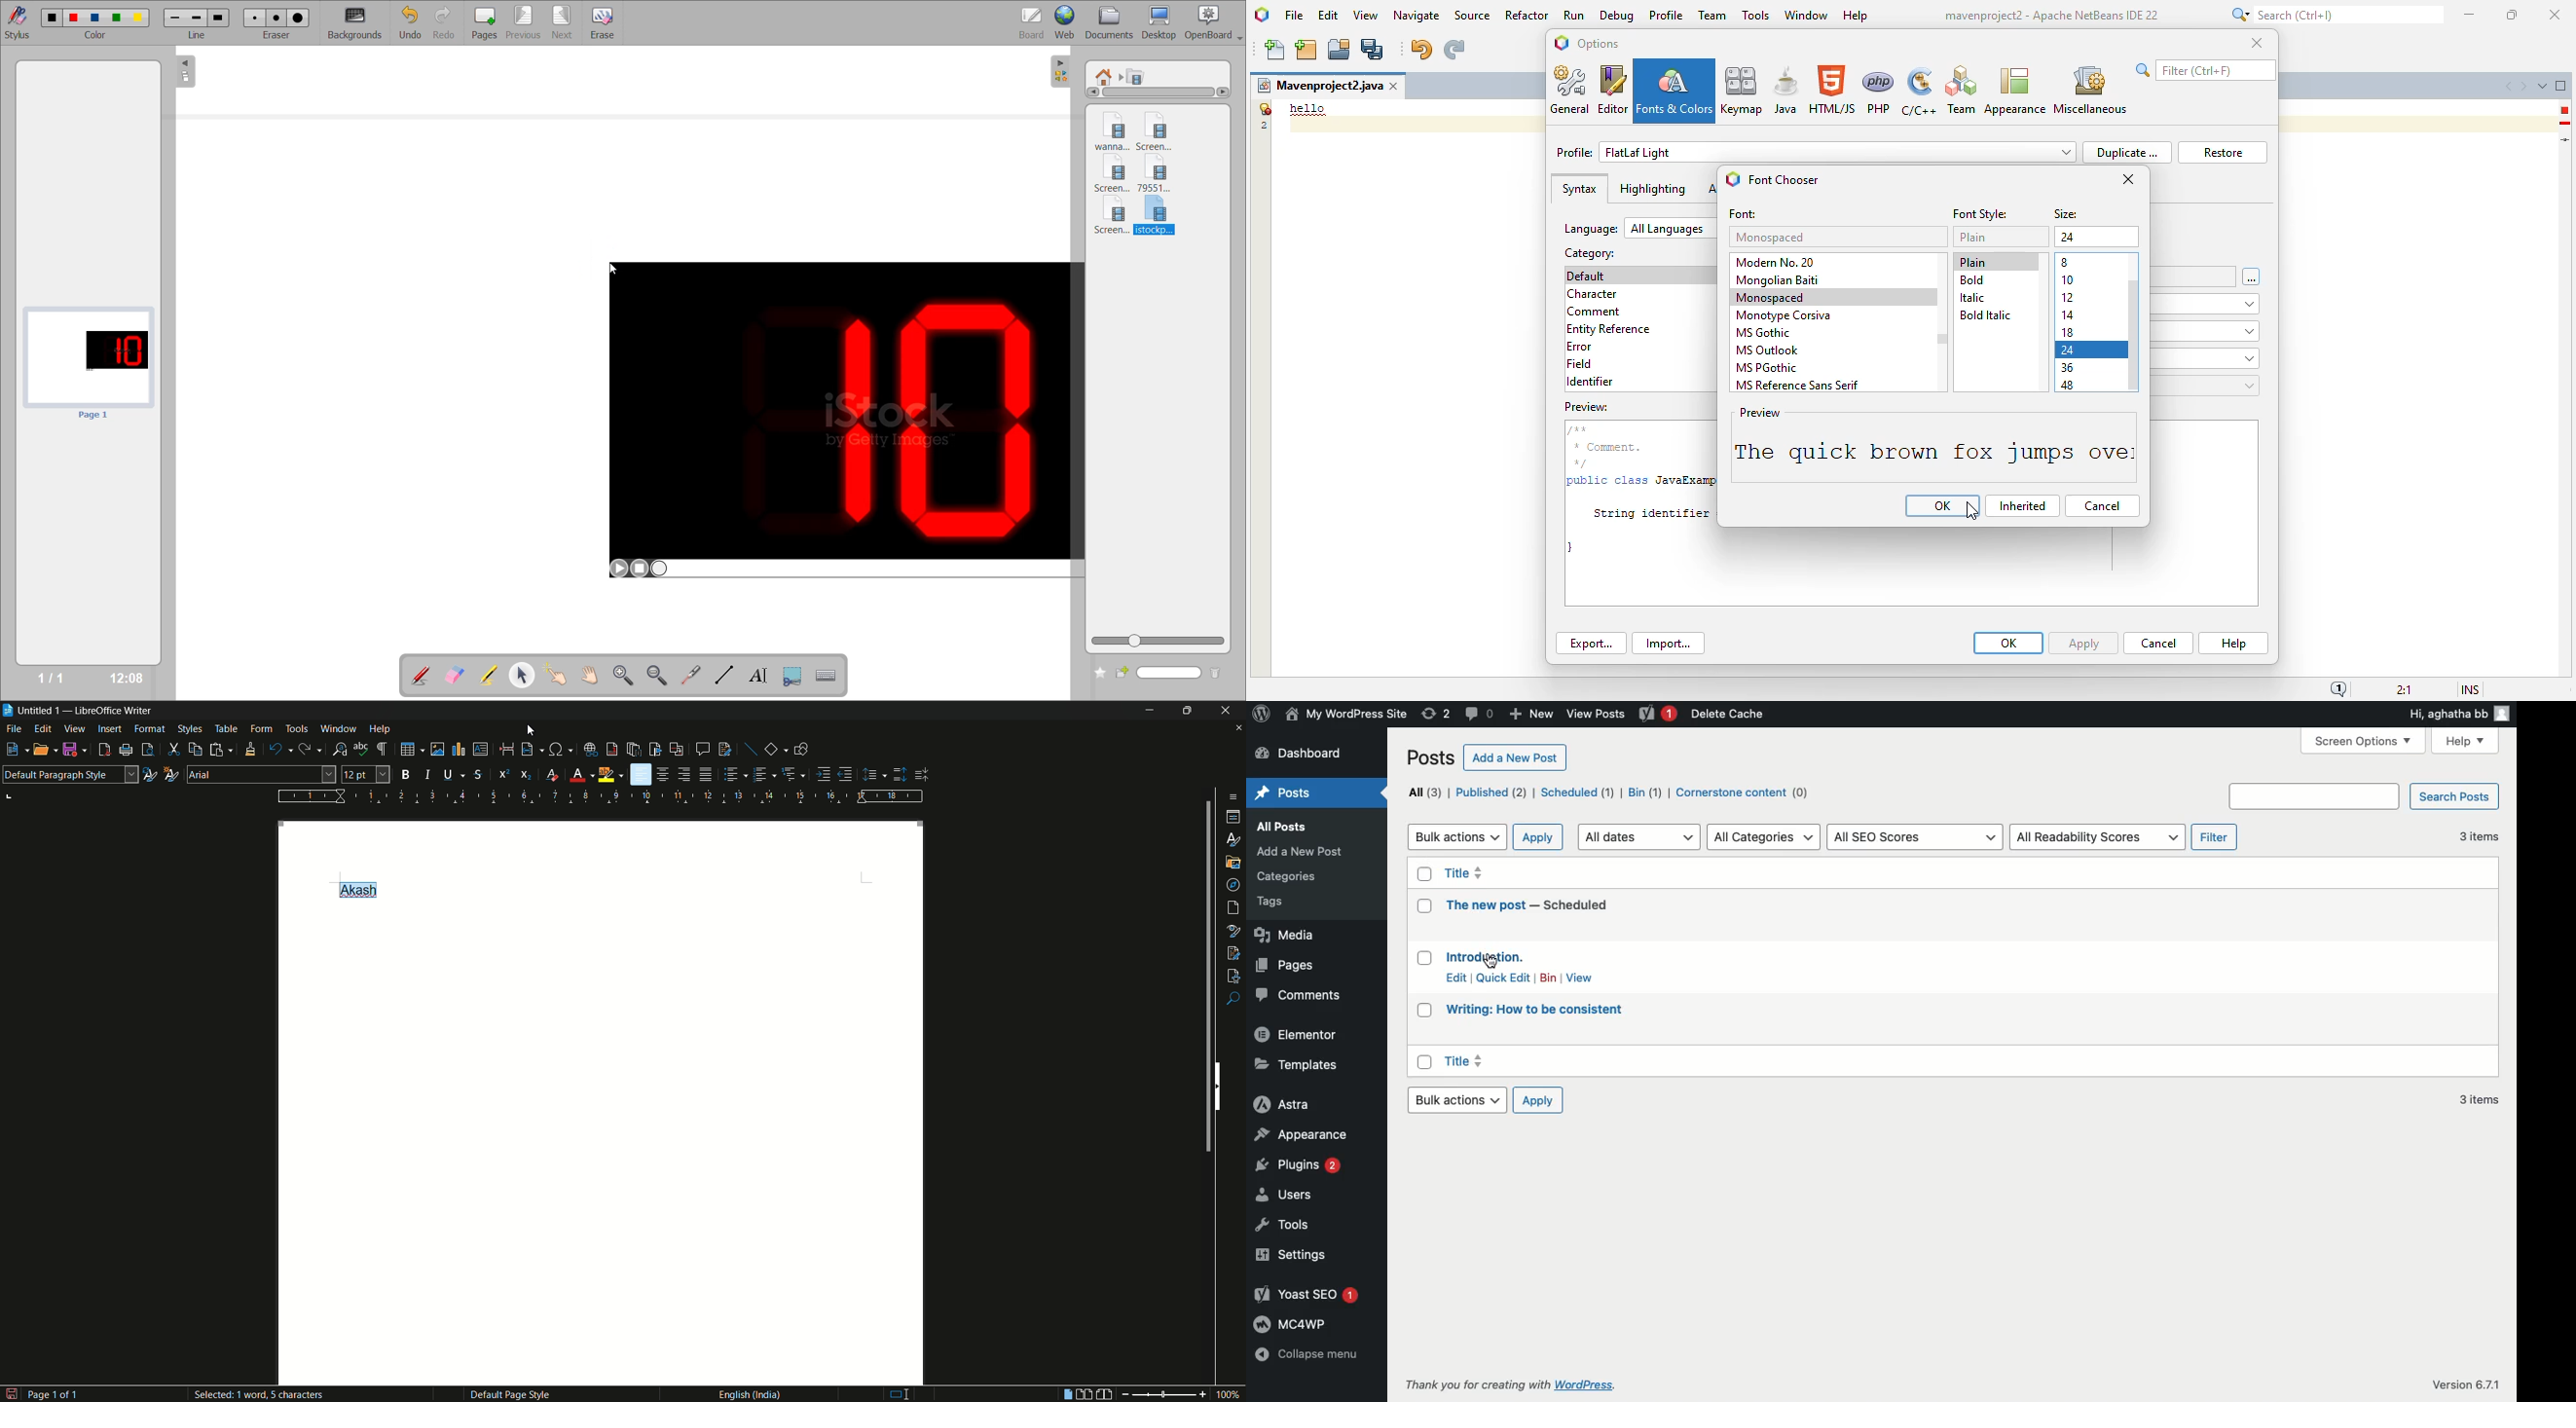 Image resolution: width=2576 pixels, height=1428 pixels. What do you see at coordinates (1289, 963) in the screenshot?
I see `Pages` at bounding box center [1289, 963].